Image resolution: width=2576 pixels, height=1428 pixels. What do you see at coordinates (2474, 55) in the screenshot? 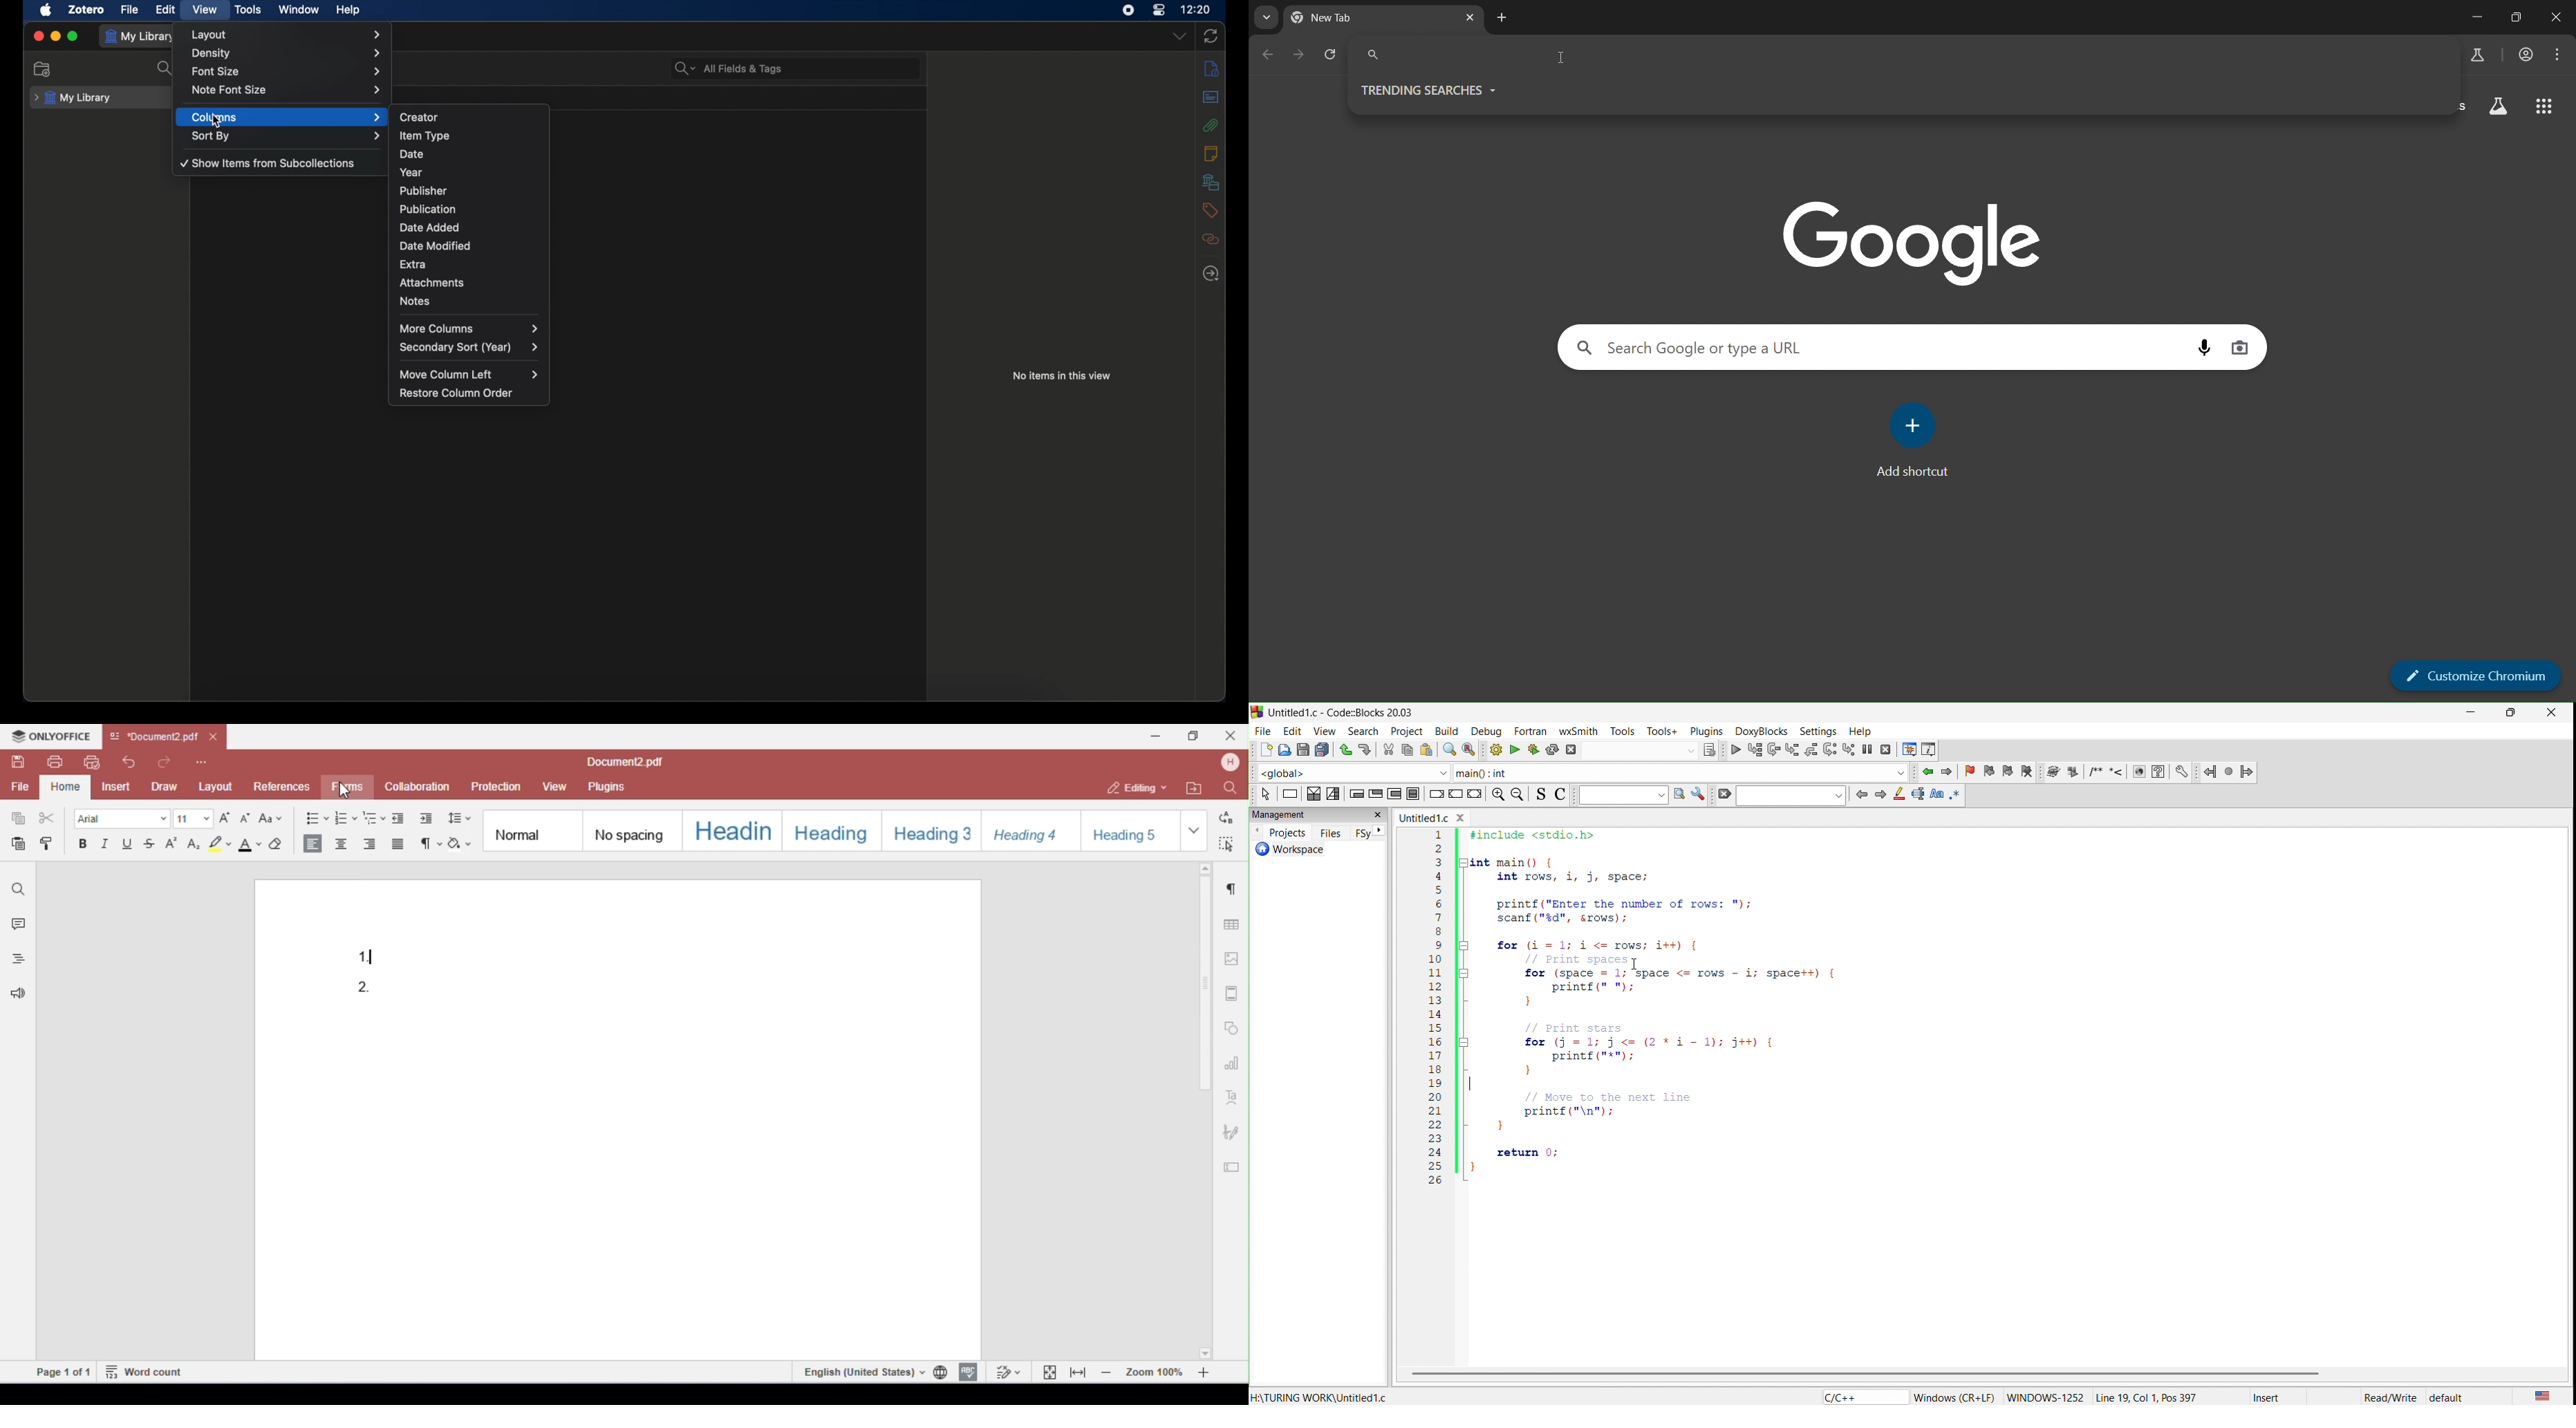
I see `search labs` at bounding box center [2474, 55].